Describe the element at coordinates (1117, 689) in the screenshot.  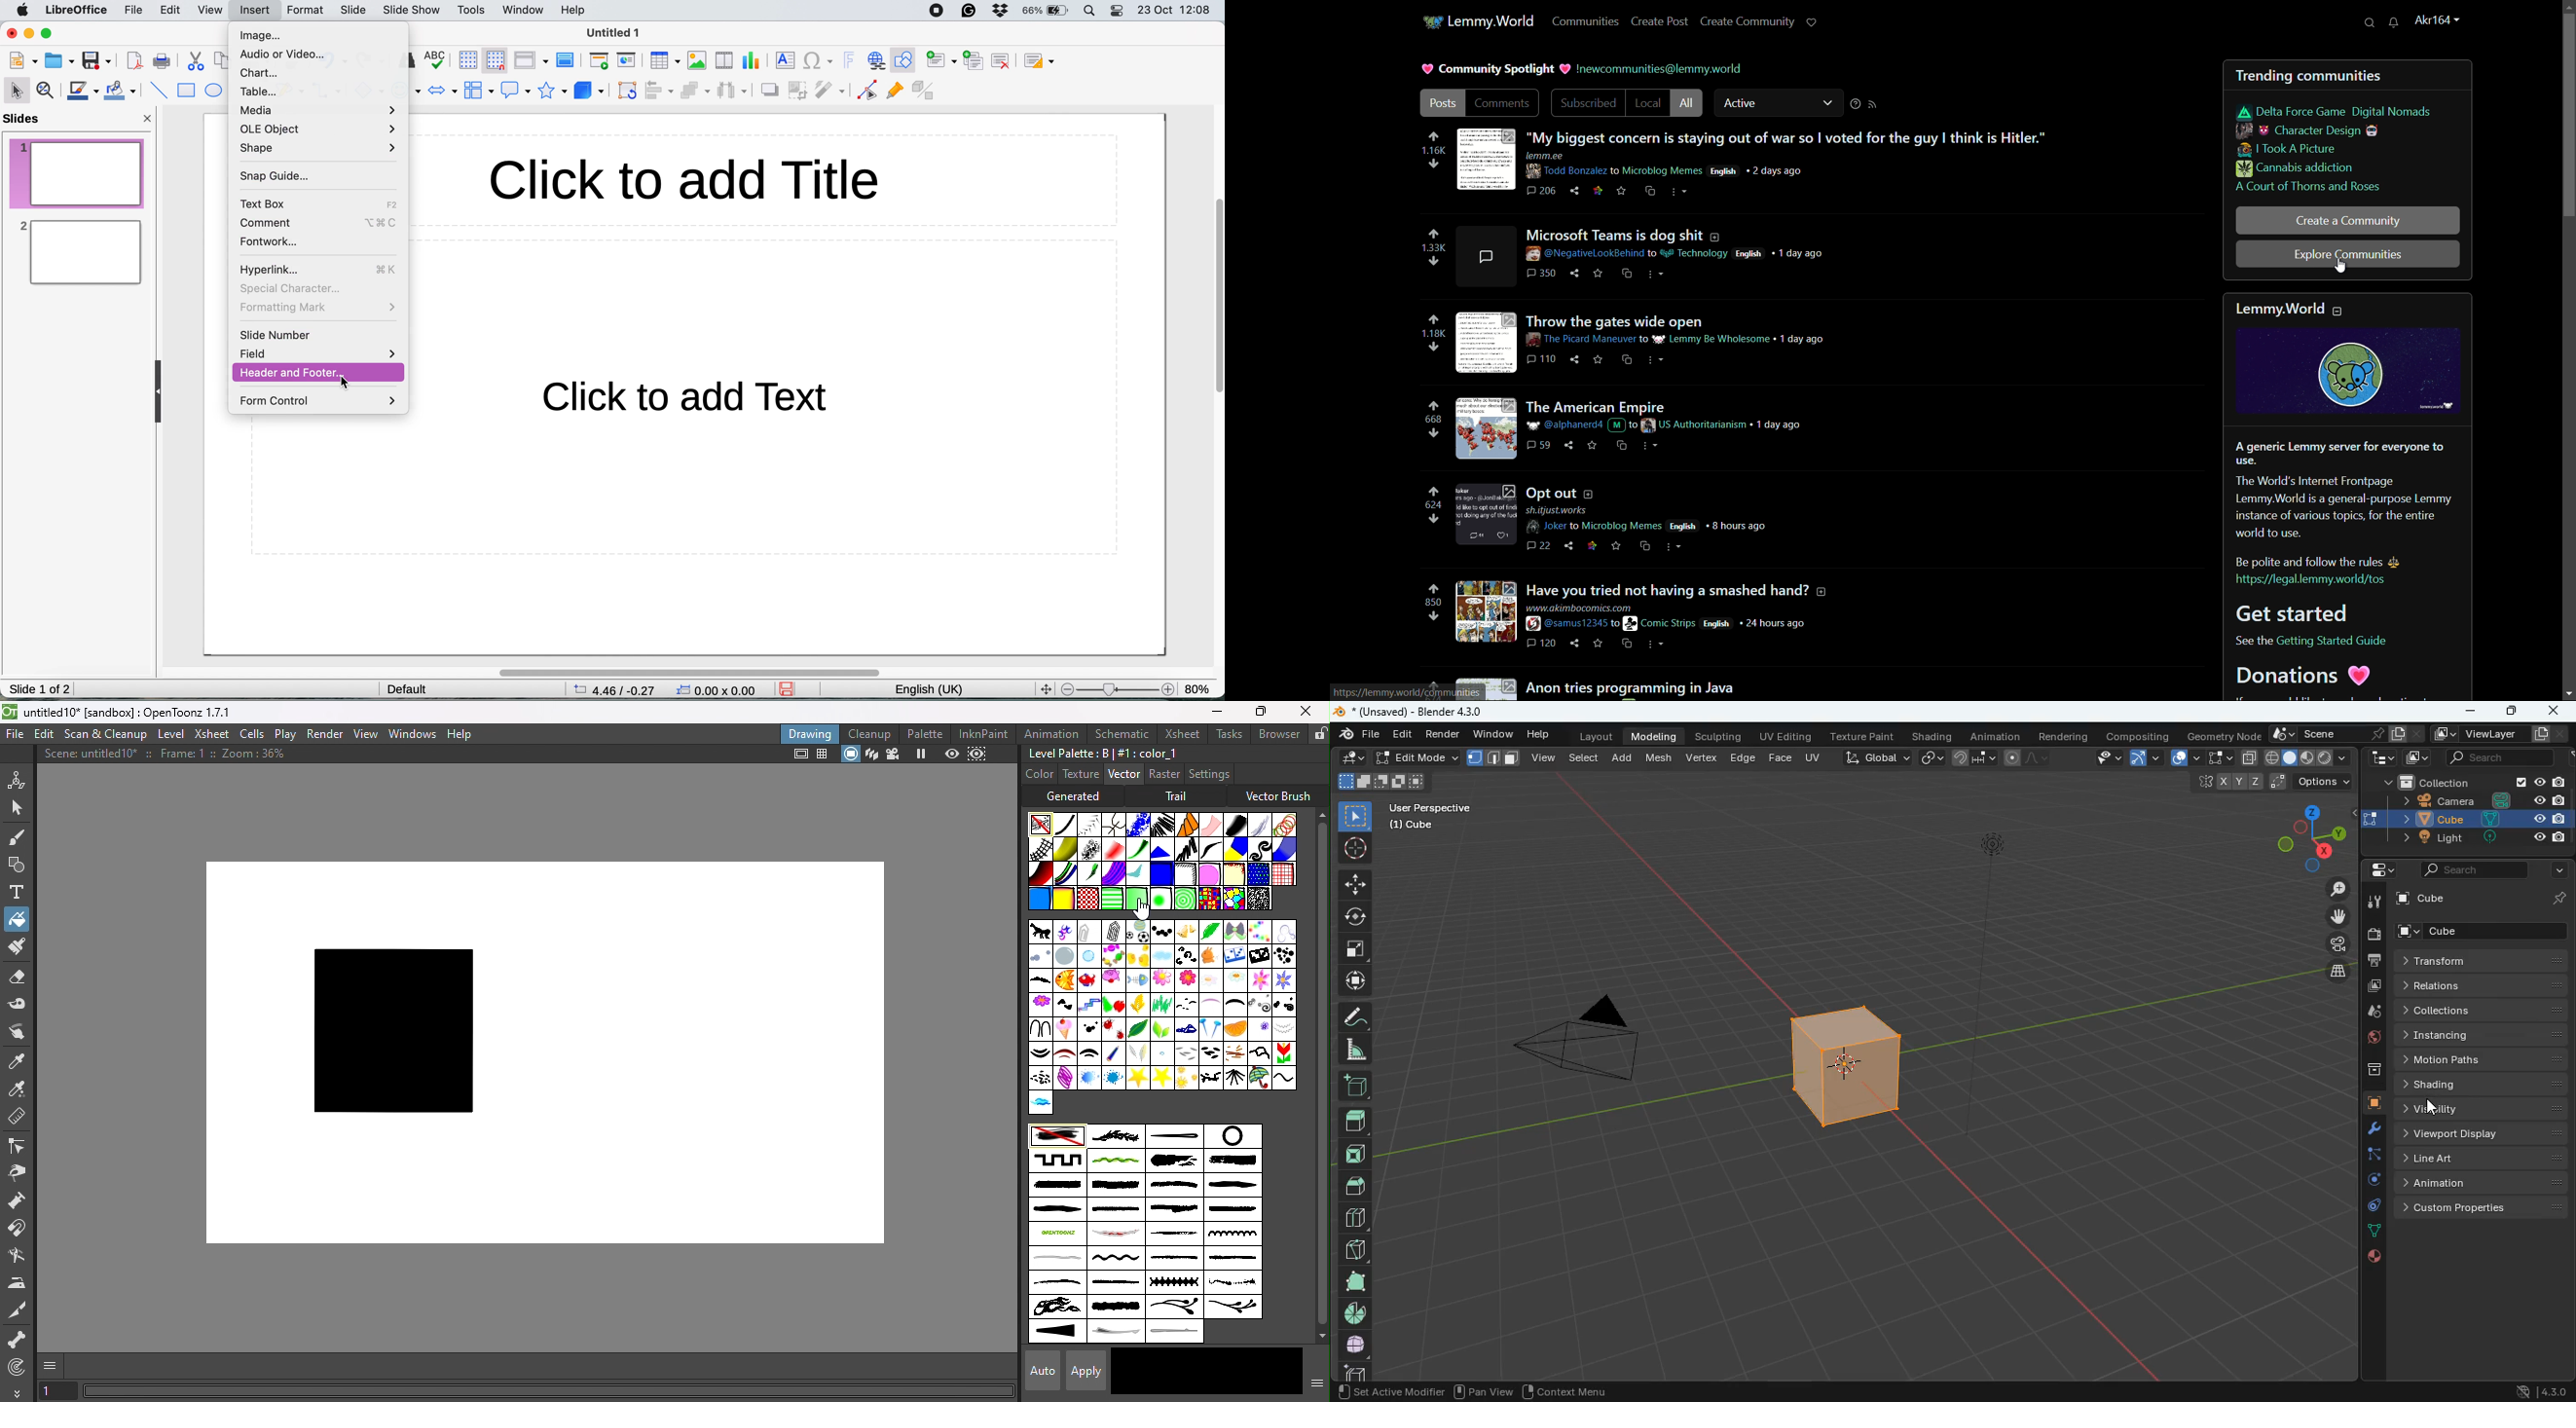
I see `zoom factor` at that location.